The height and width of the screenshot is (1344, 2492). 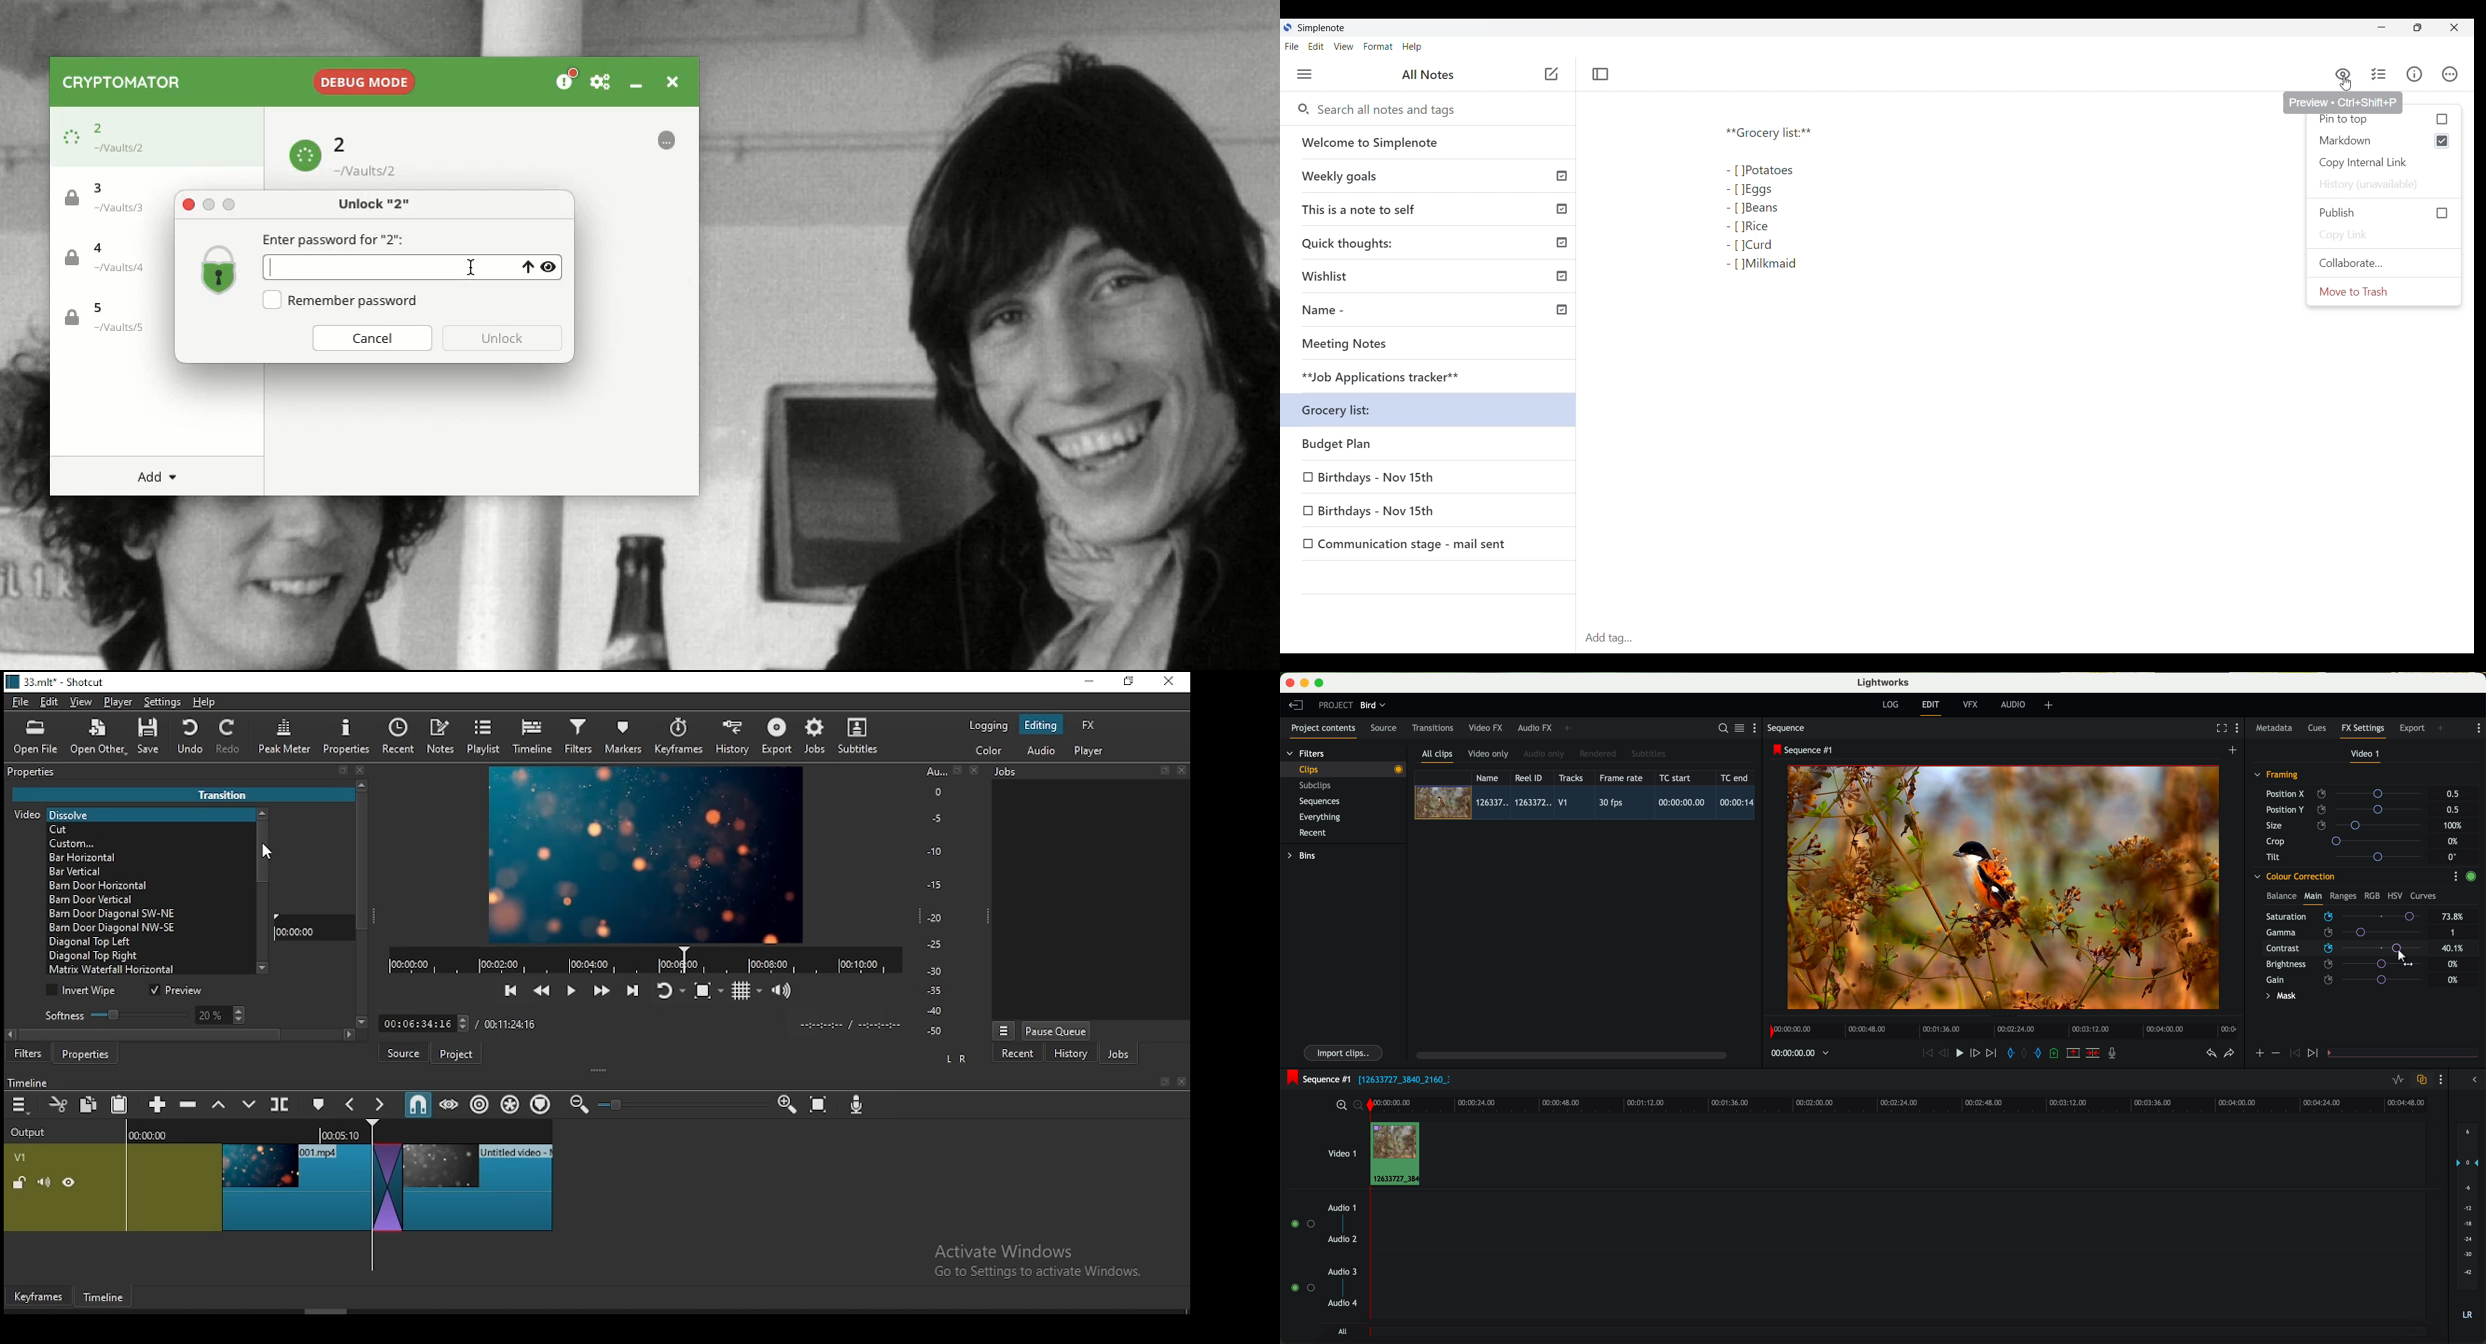 I want to click on toggle audio levels editing, so click(x=2398, y=1081).